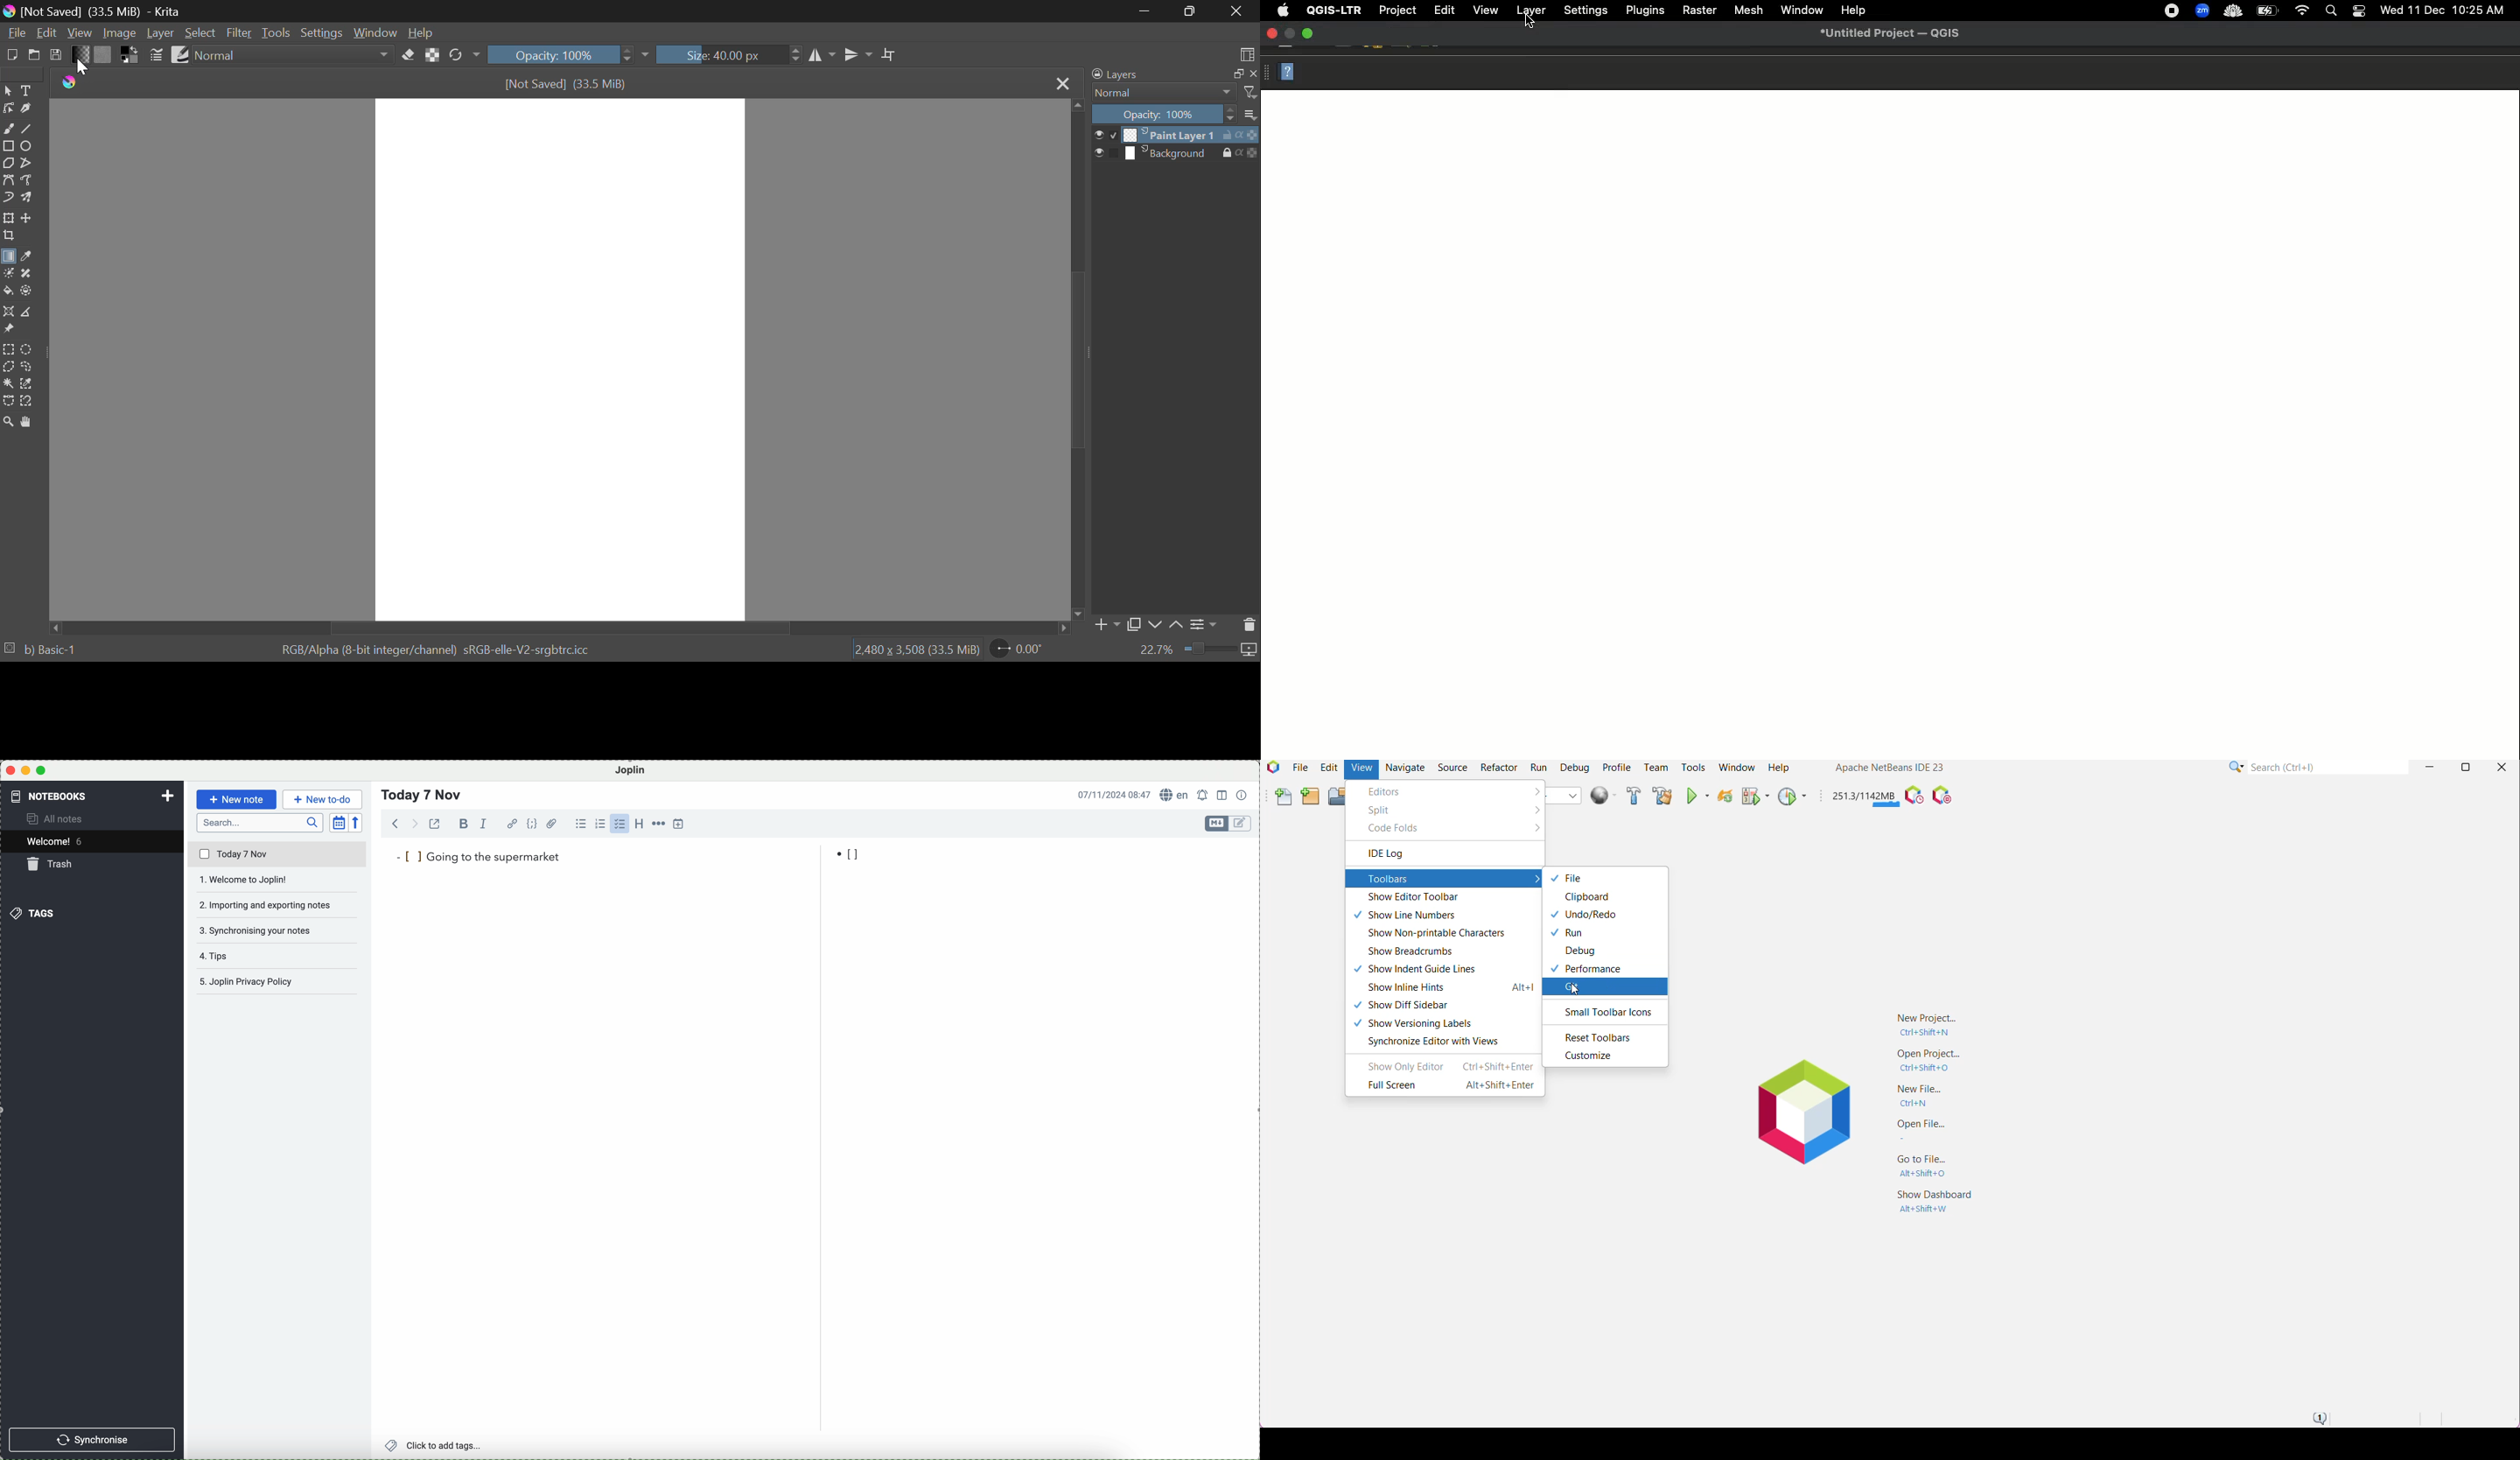  What do you see at coordinates (1241, 824) in the screenshot?
I see `toggle editors` at bounding box center [1241, 824].